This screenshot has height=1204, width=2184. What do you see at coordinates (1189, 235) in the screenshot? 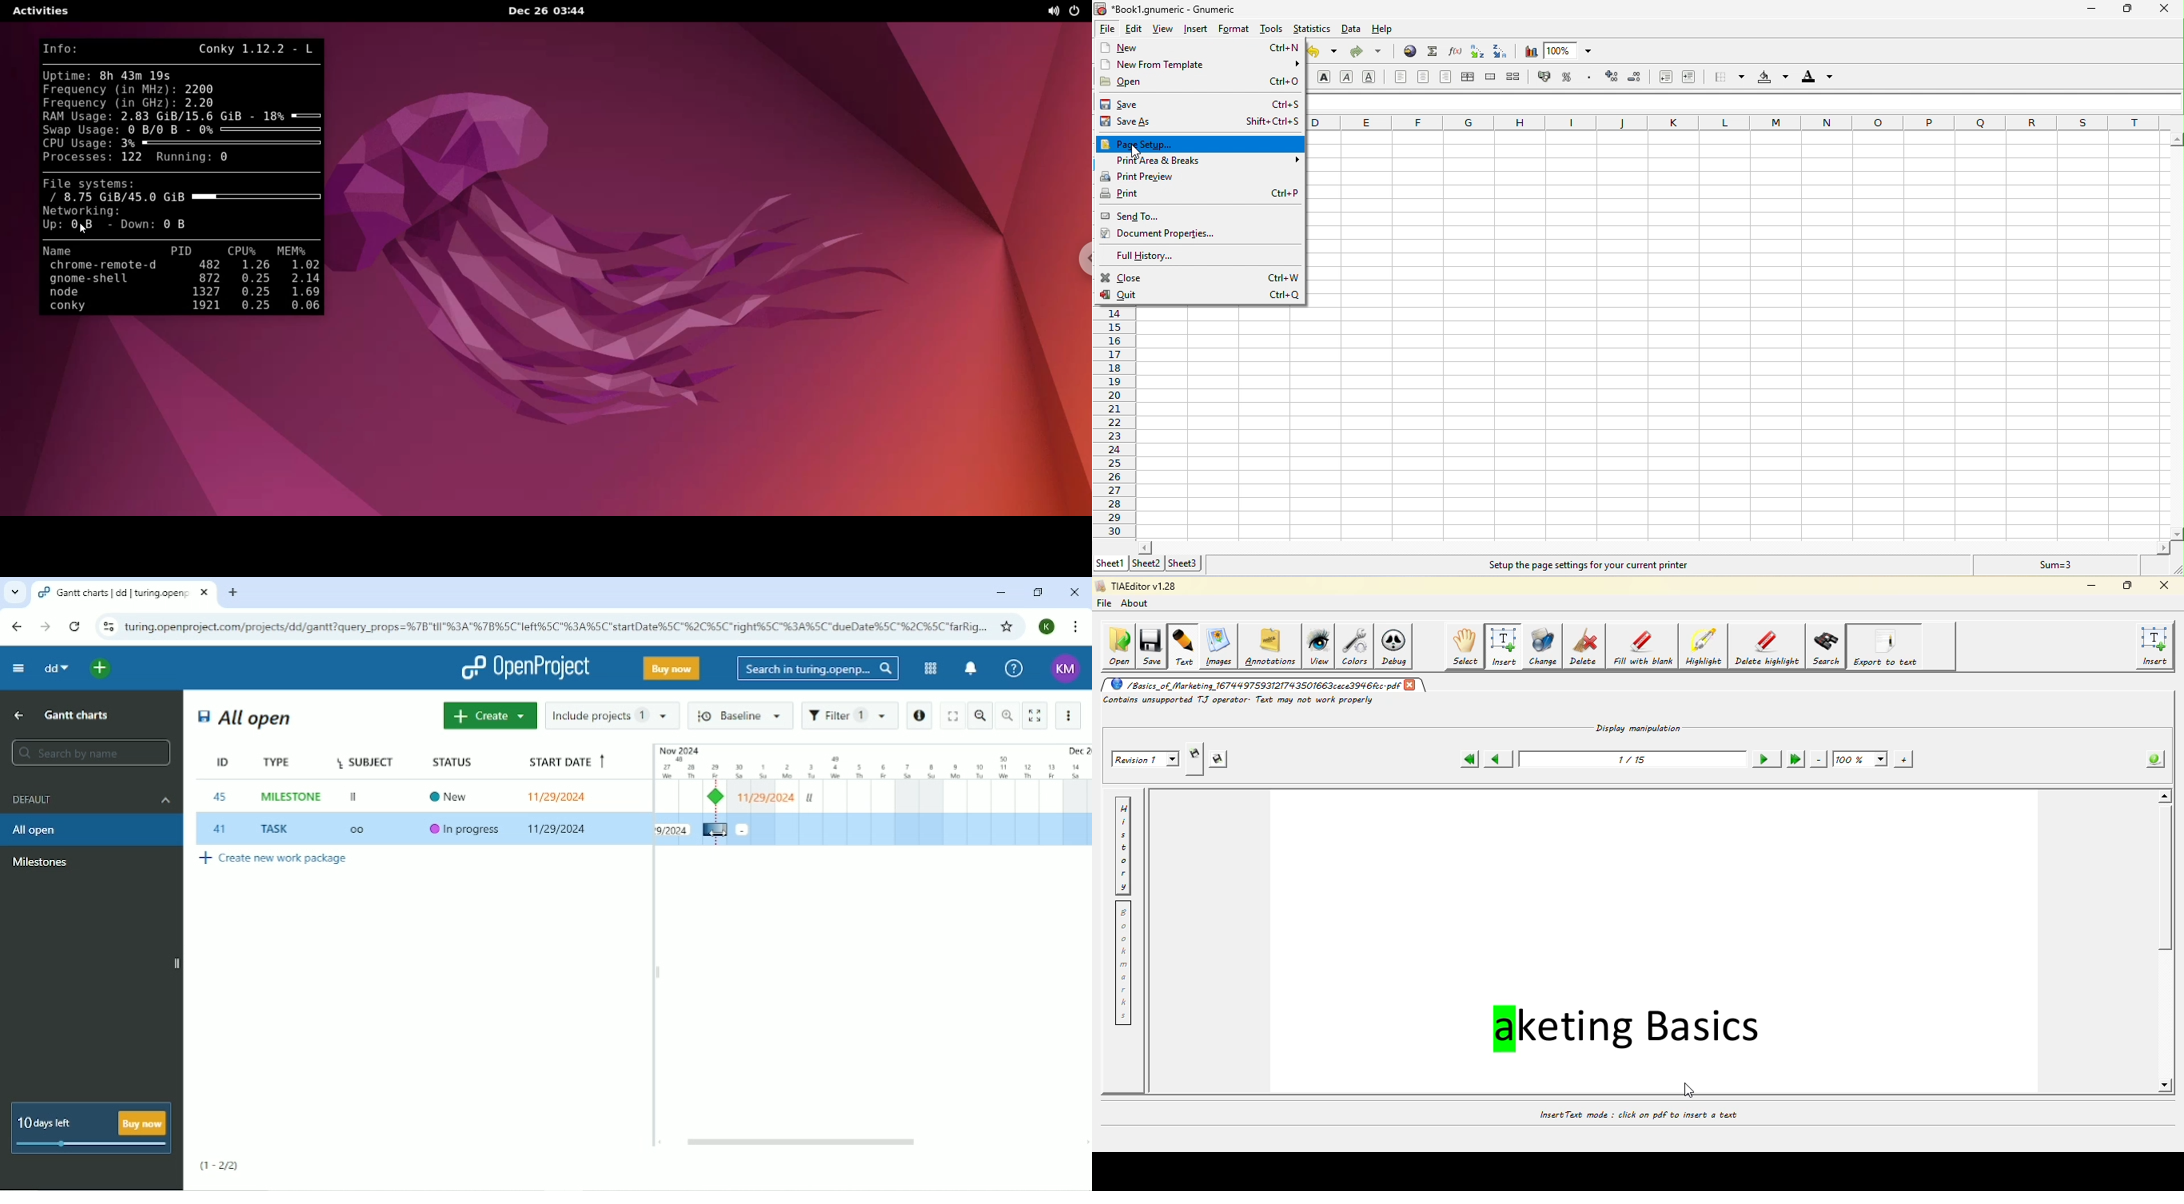
I see `document properties` at bounding box center [1189, 235].